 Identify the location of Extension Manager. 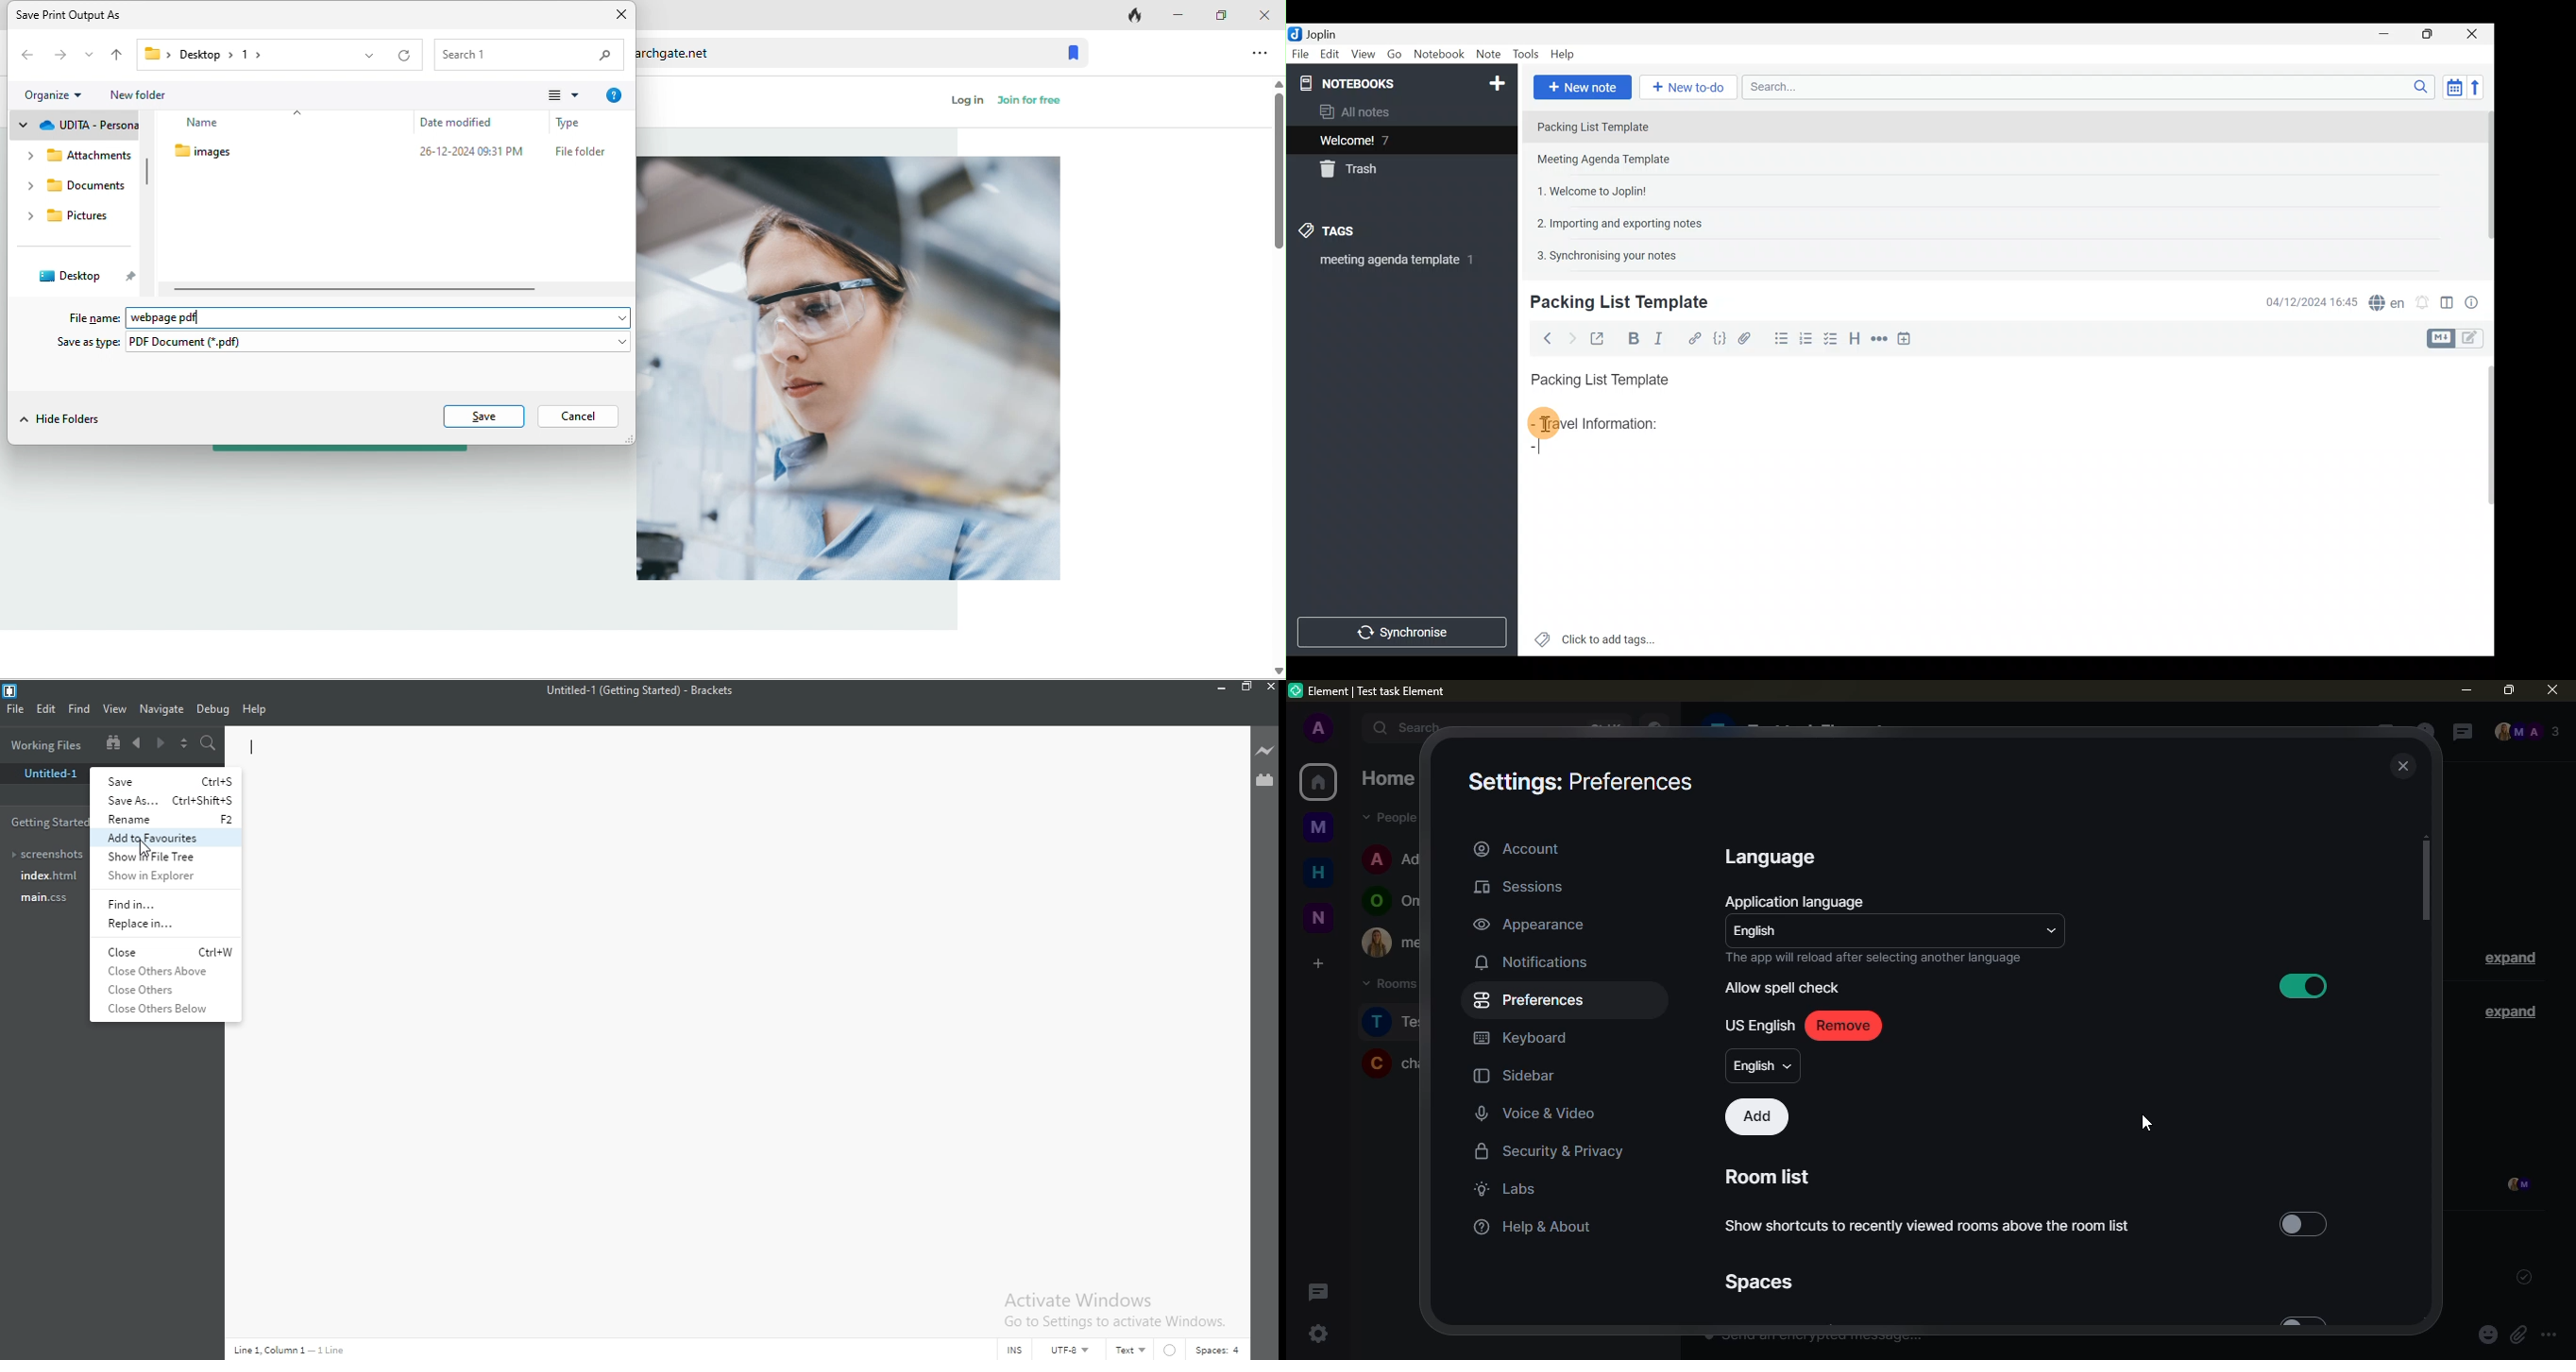
(1265, 779).